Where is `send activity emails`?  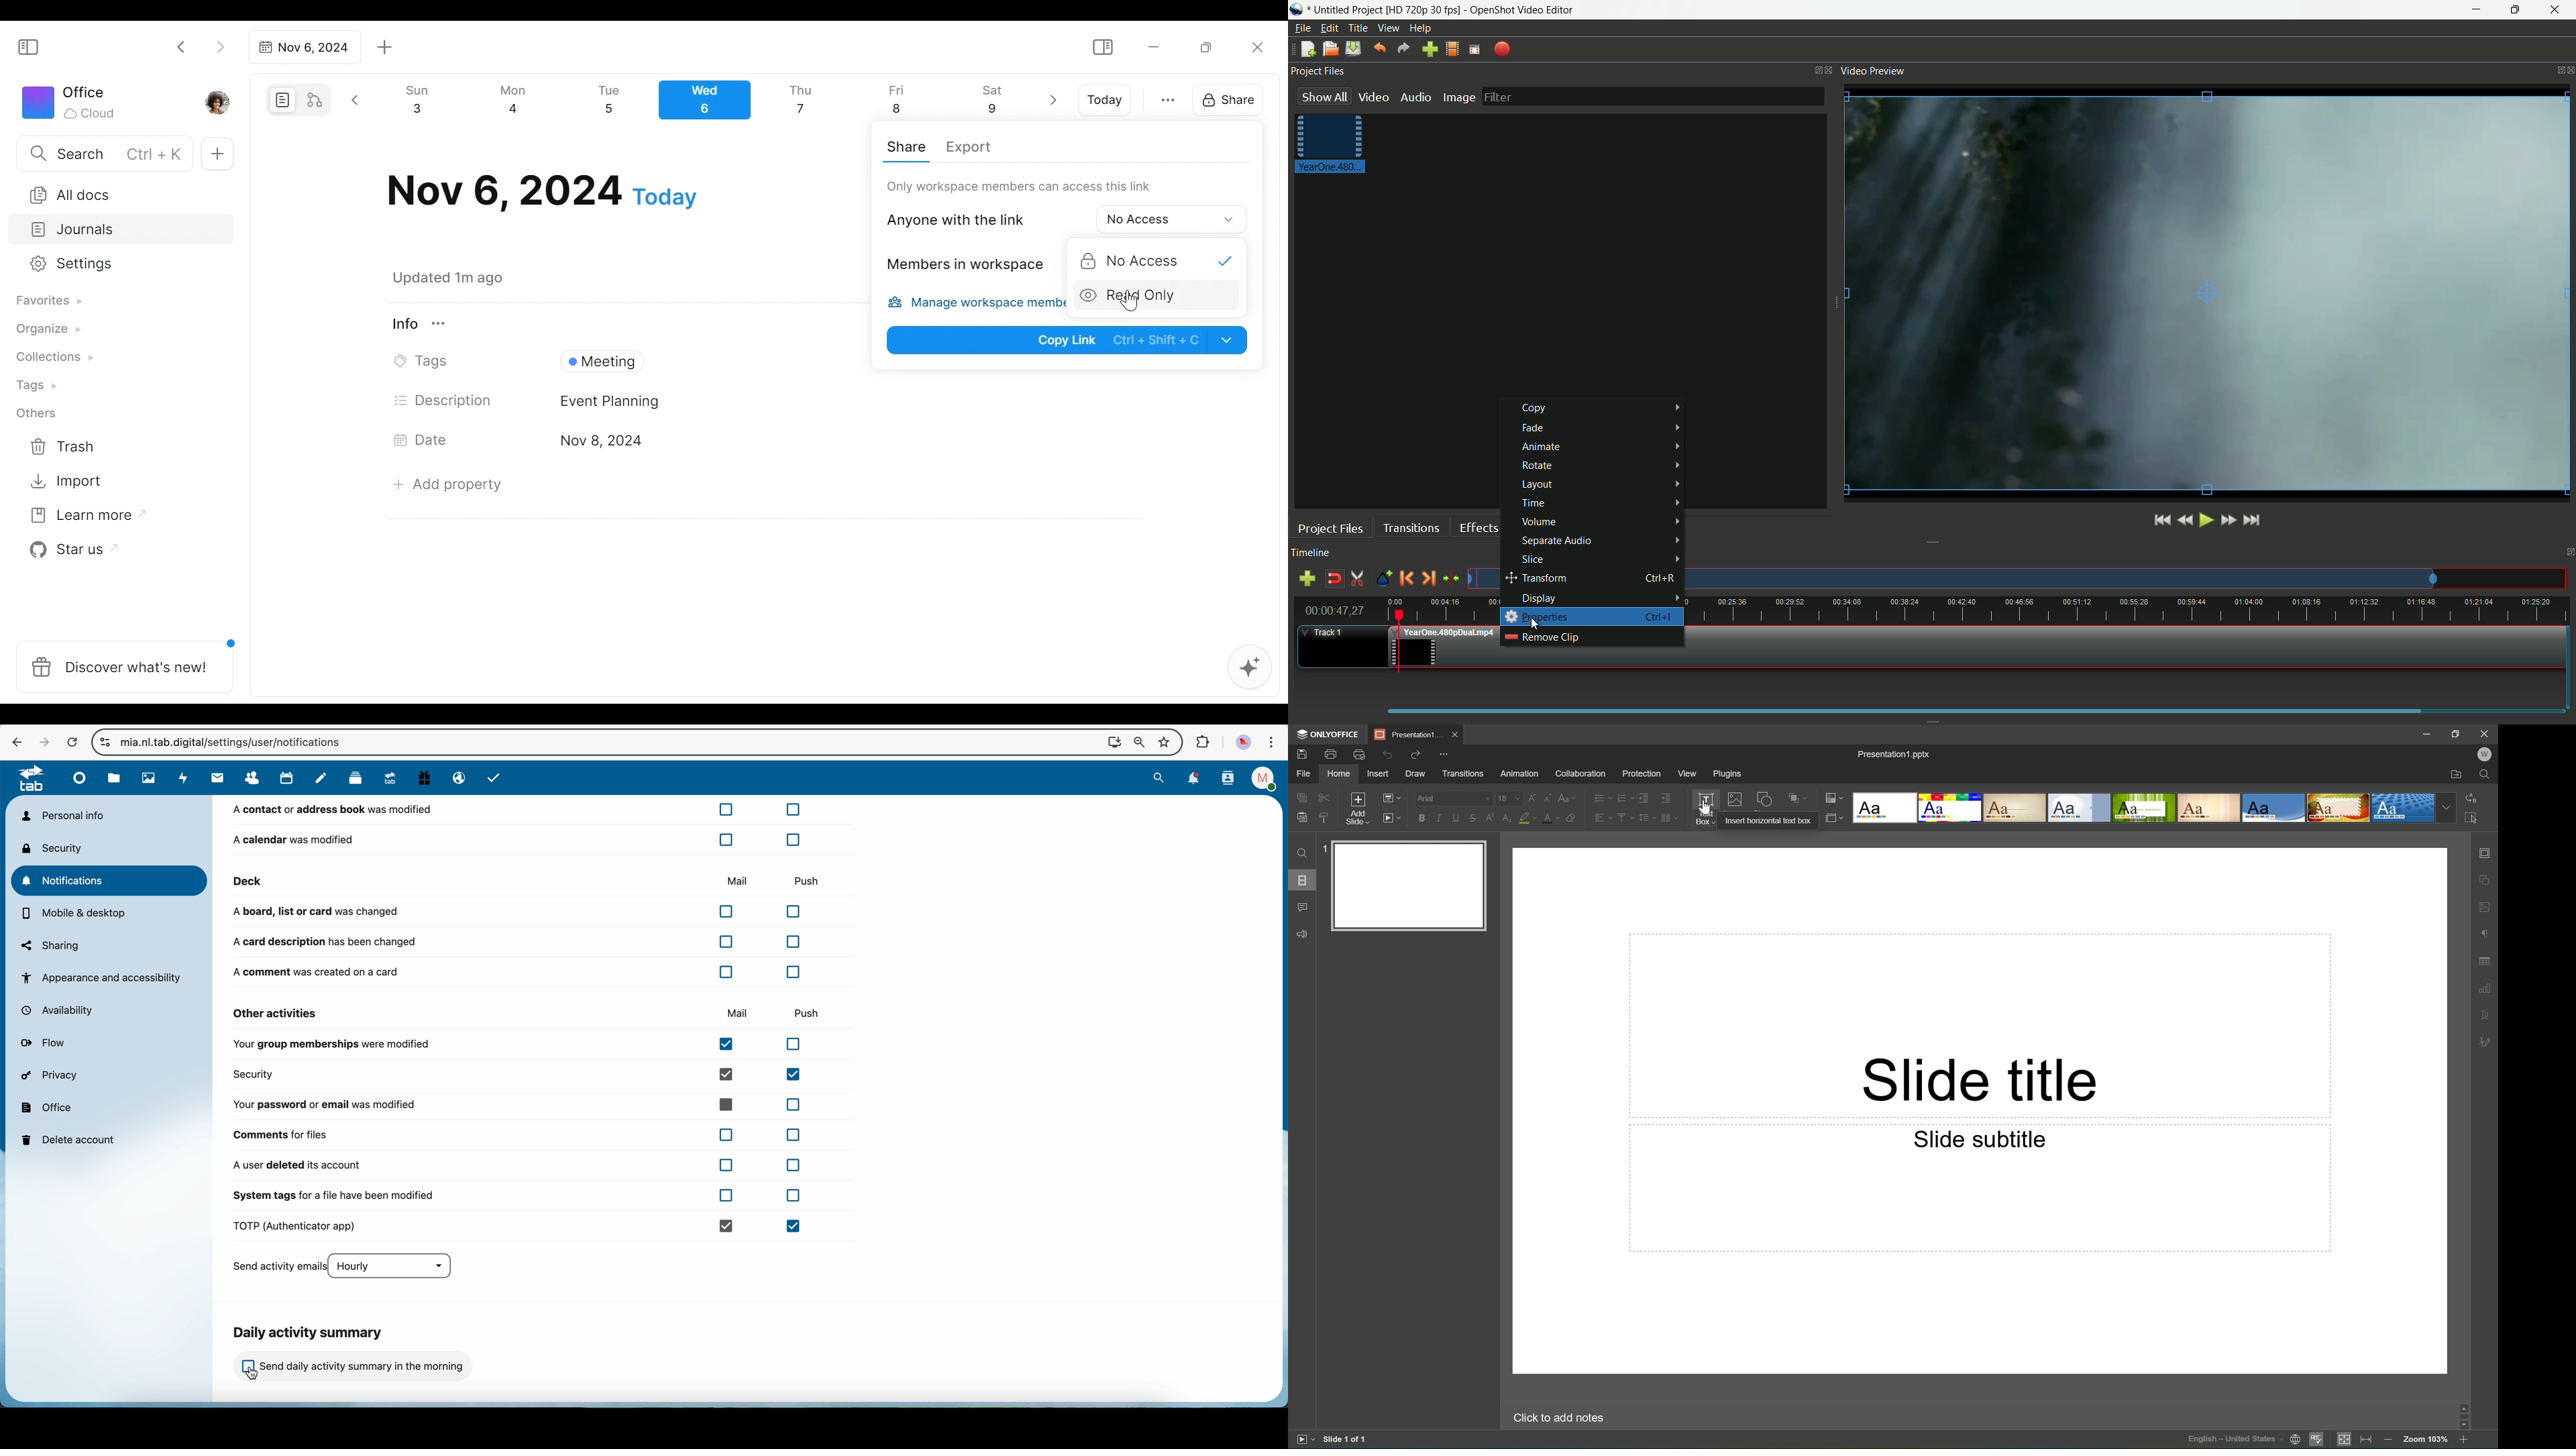
send activity emails is located at coordinates (348, 1267).